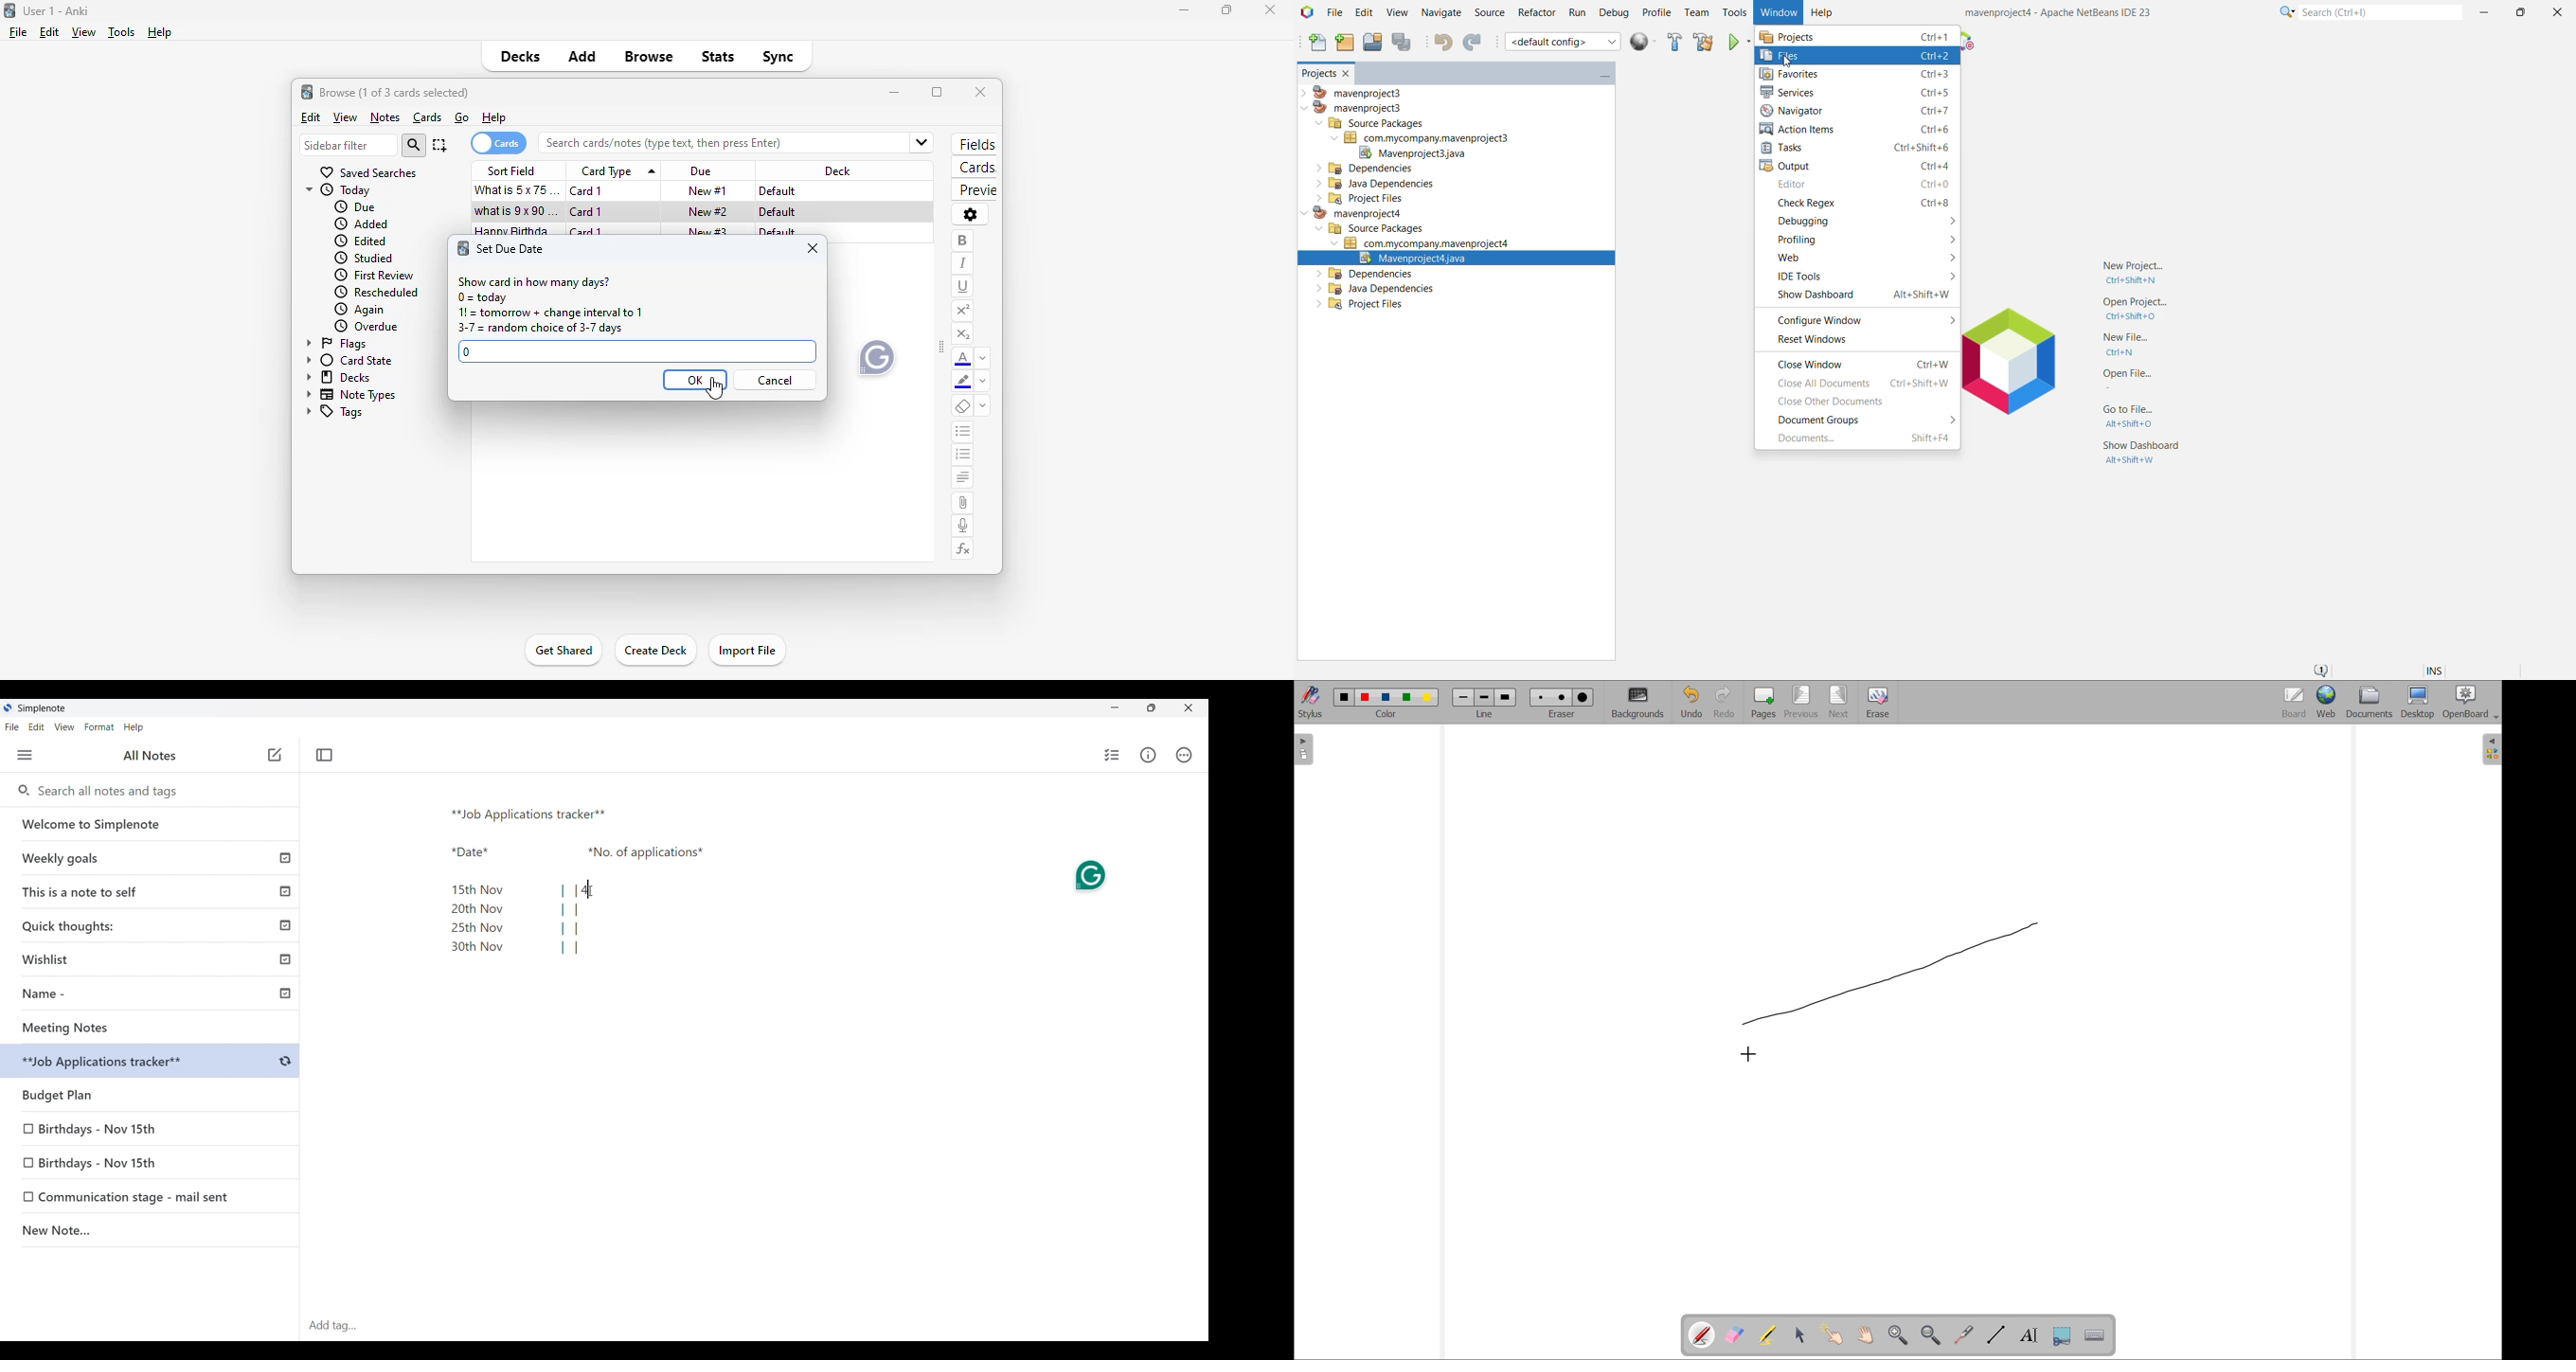 This screenshot has height=1372, width=2576. Describe the element at coordinates (980, 92) in the screenshot. I see `close` at that location.